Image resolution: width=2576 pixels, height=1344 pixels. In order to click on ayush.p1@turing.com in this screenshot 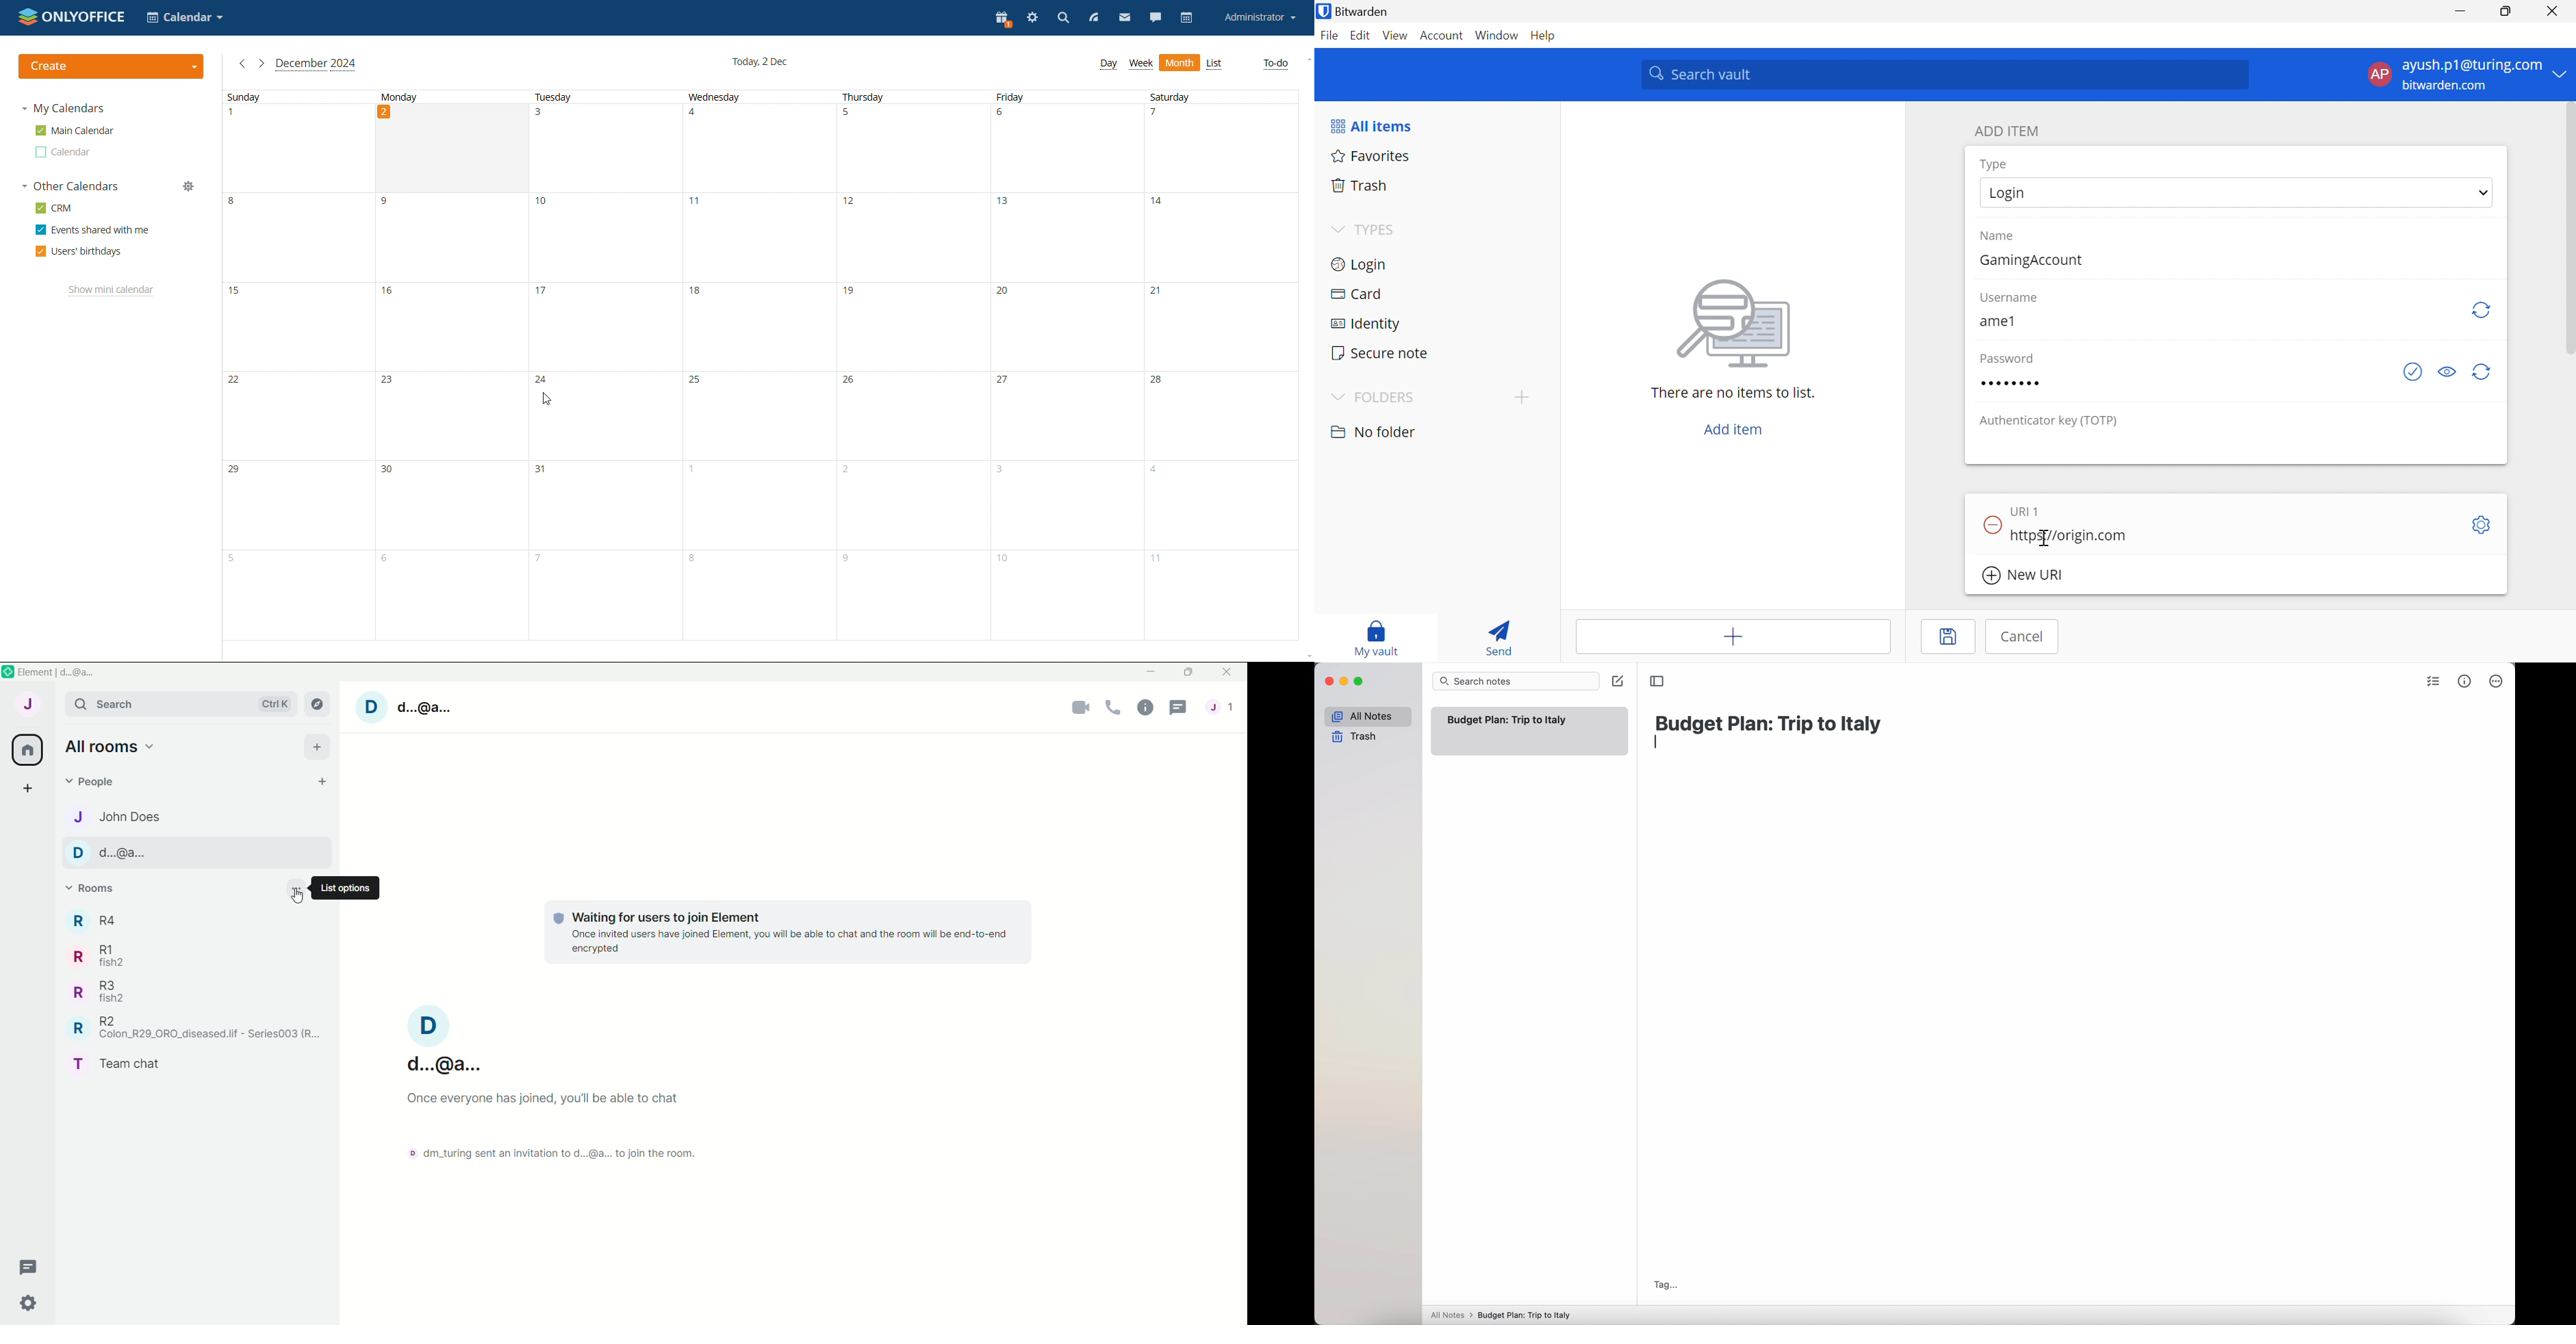, I will do `click(2475, 67)`.